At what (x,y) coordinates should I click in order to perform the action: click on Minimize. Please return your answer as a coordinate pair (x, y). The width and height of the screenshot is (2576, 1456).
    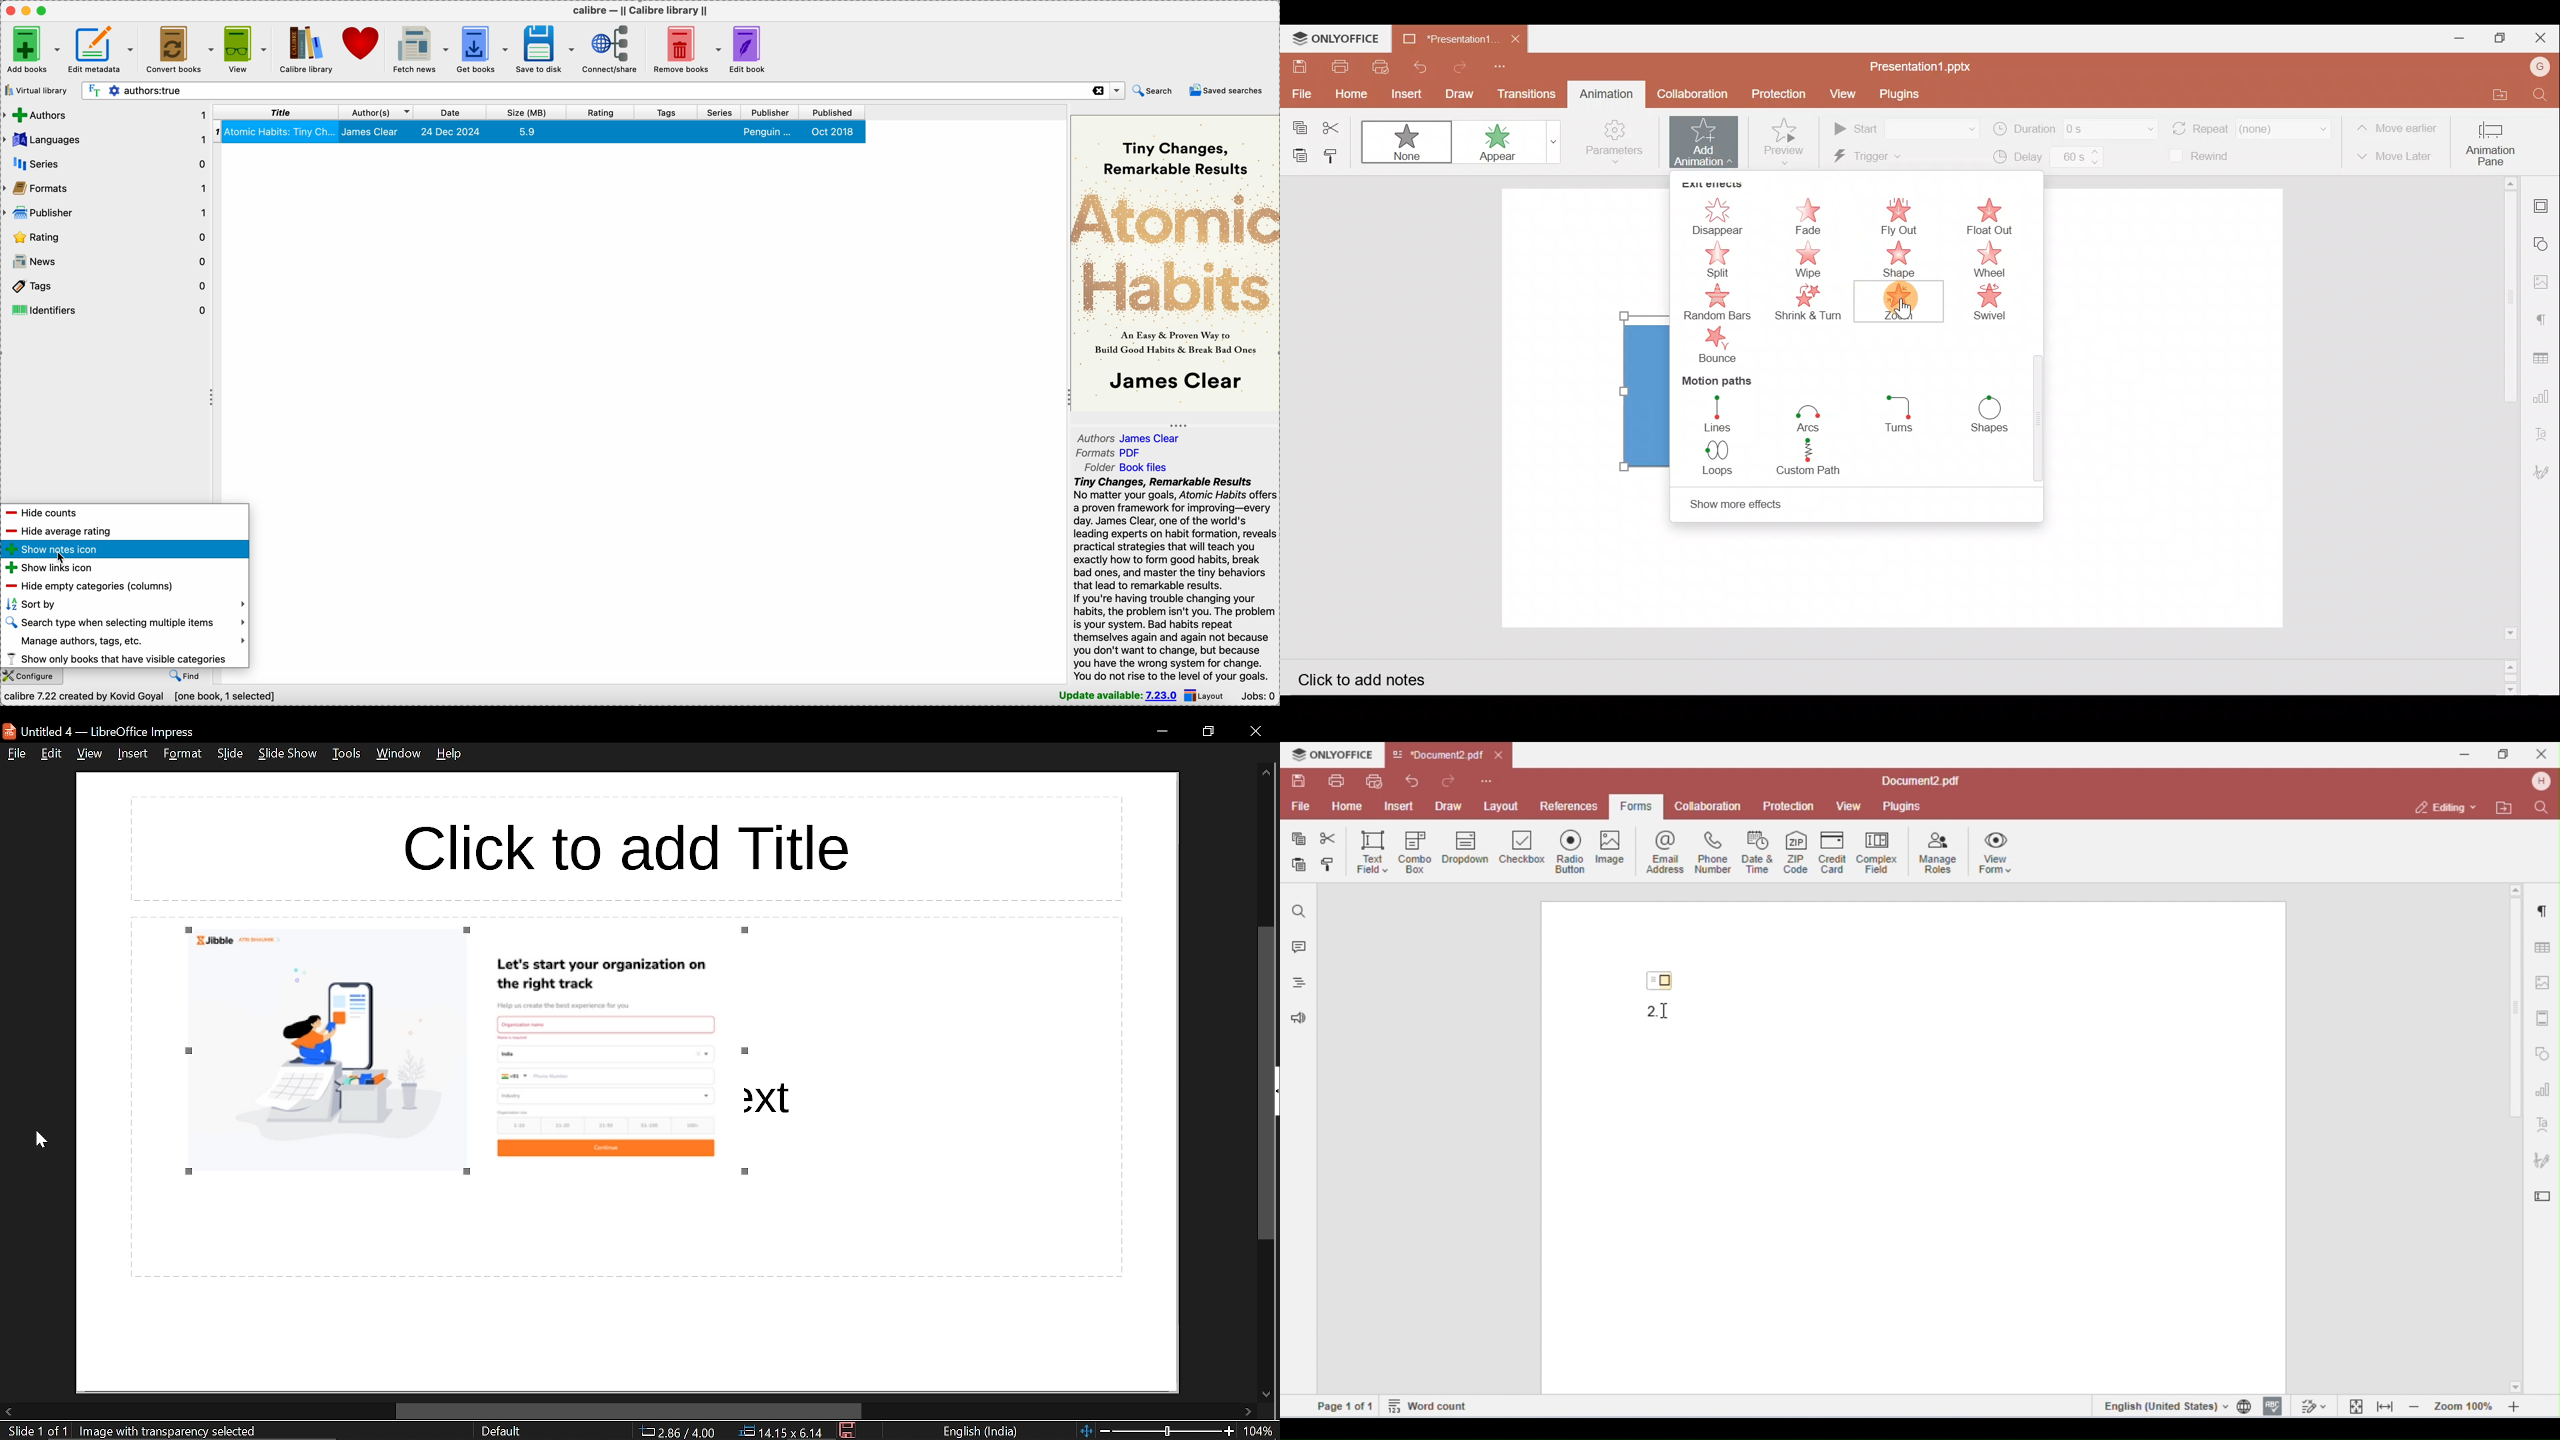
    Looking at the image, I should click on (2453, 37).